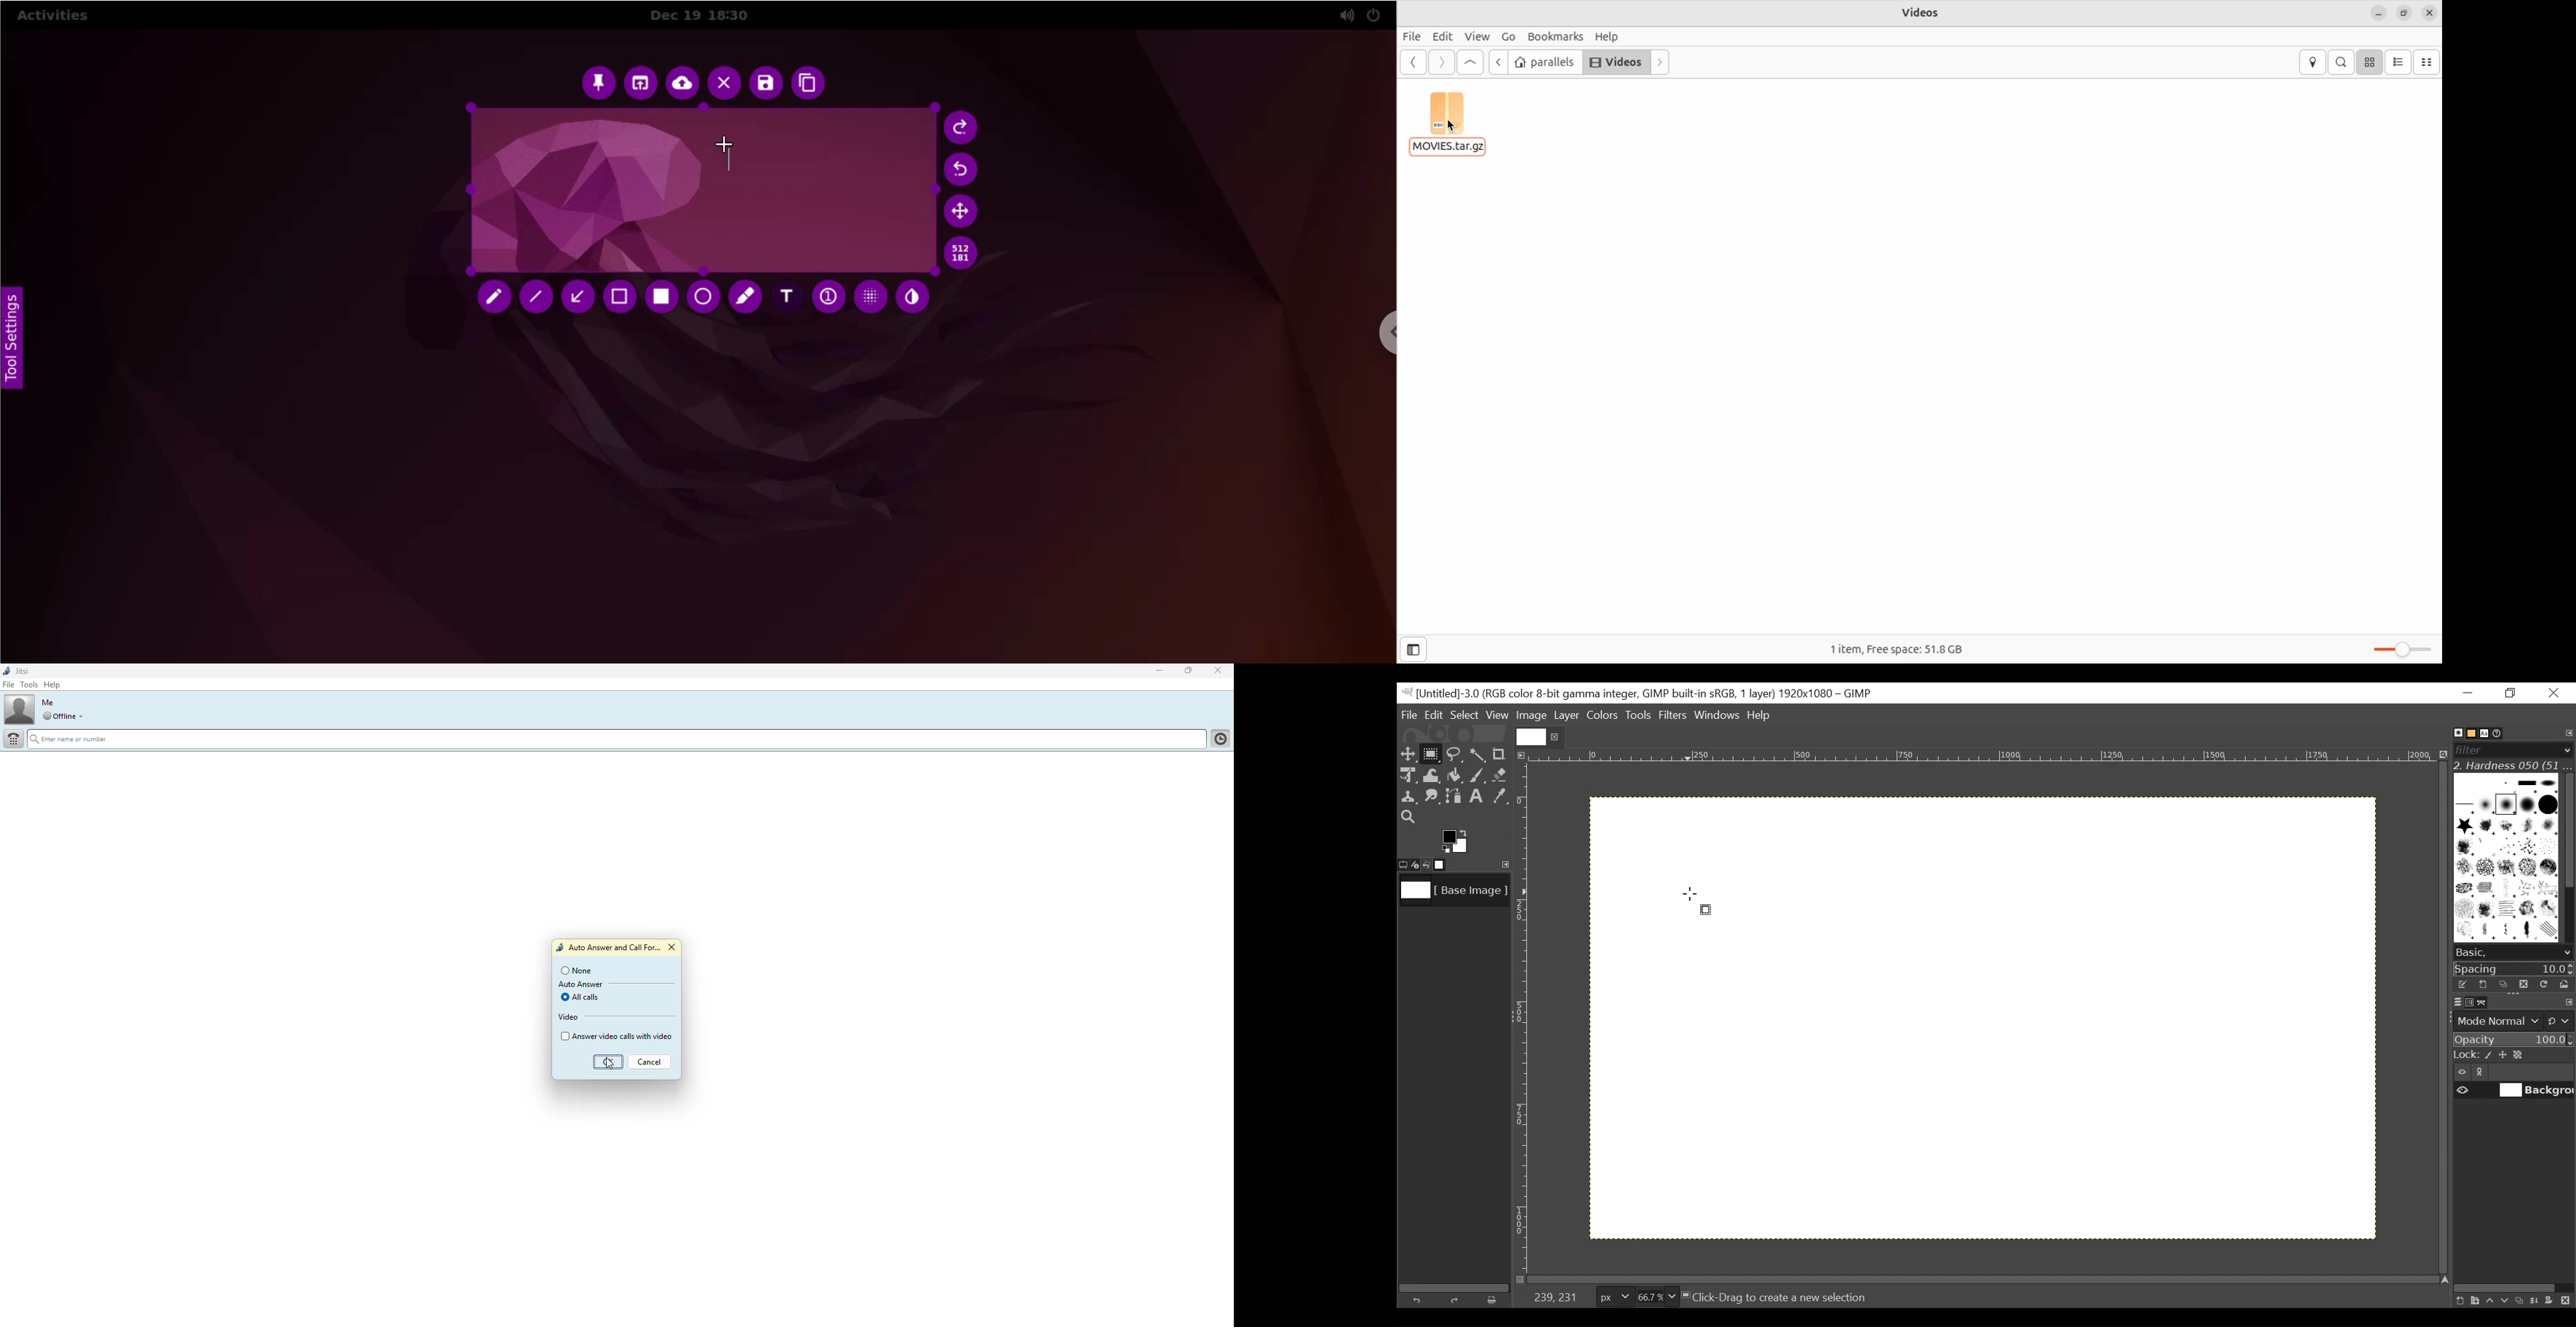 The width and height of the screenshot is (2576, 1344). What do you see at coordinates (1532, 735) in the screenshot?
I see `Current file` at bounding box center [1532, 735].